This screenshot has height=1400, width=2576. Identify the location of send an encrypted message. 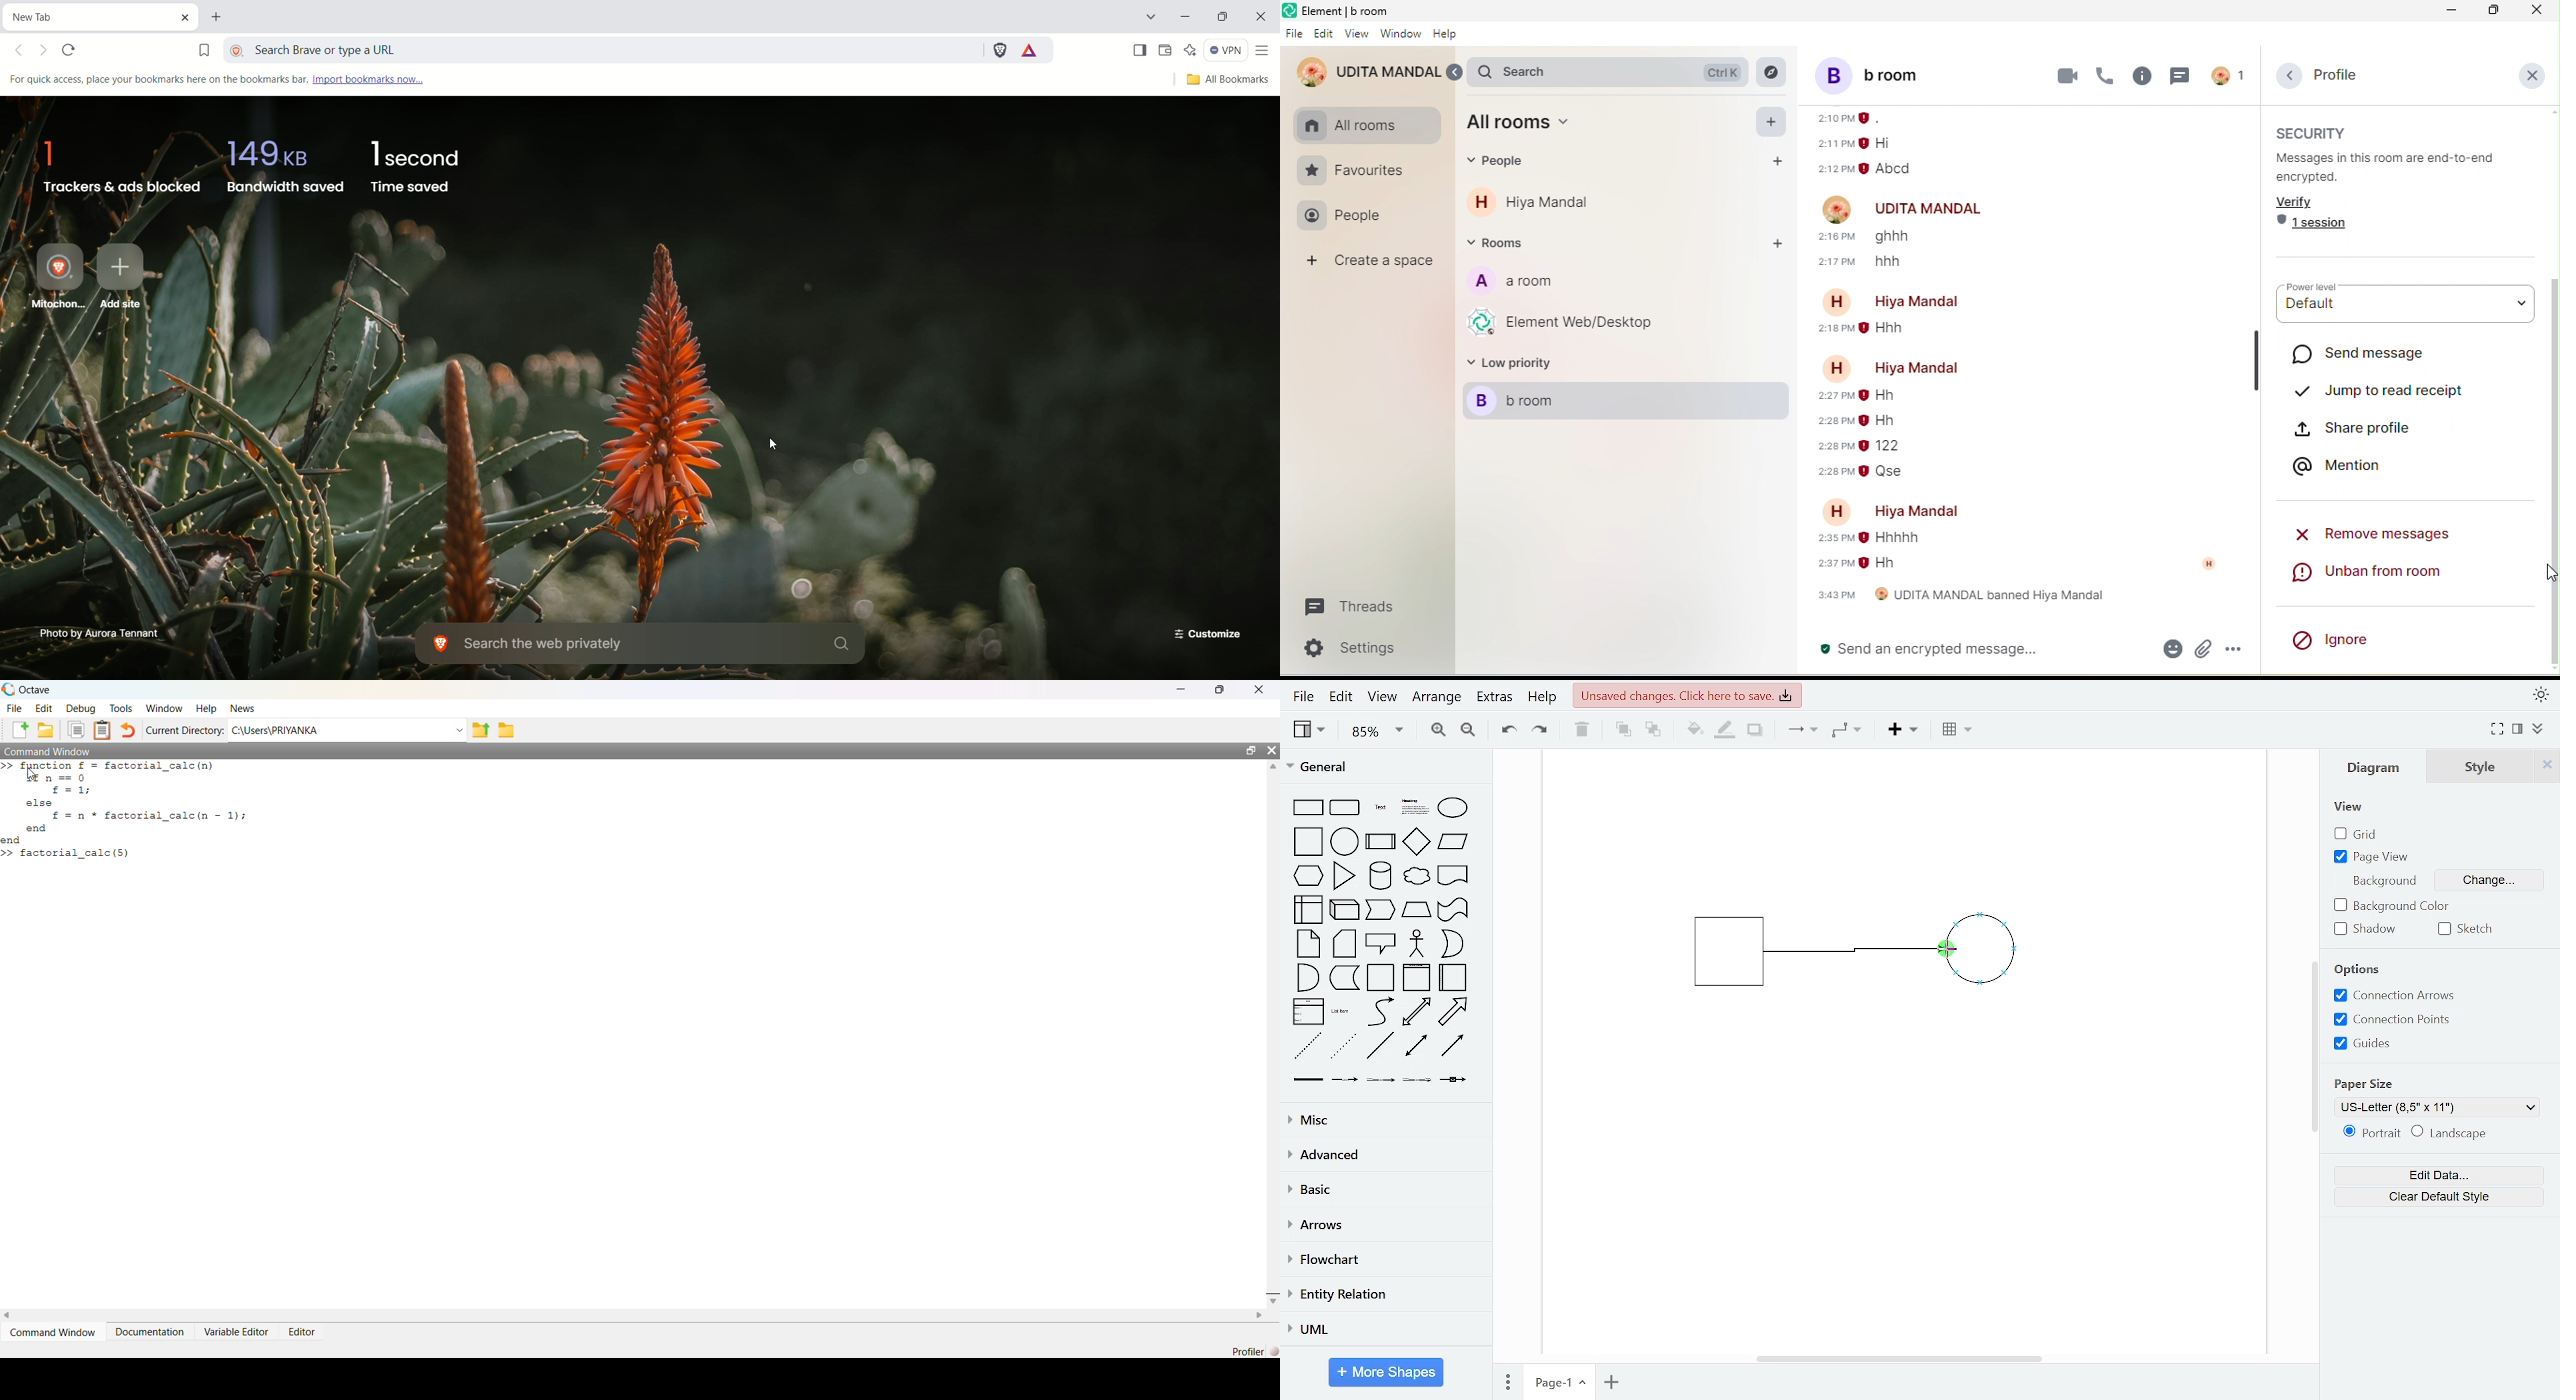
(1977, 650).